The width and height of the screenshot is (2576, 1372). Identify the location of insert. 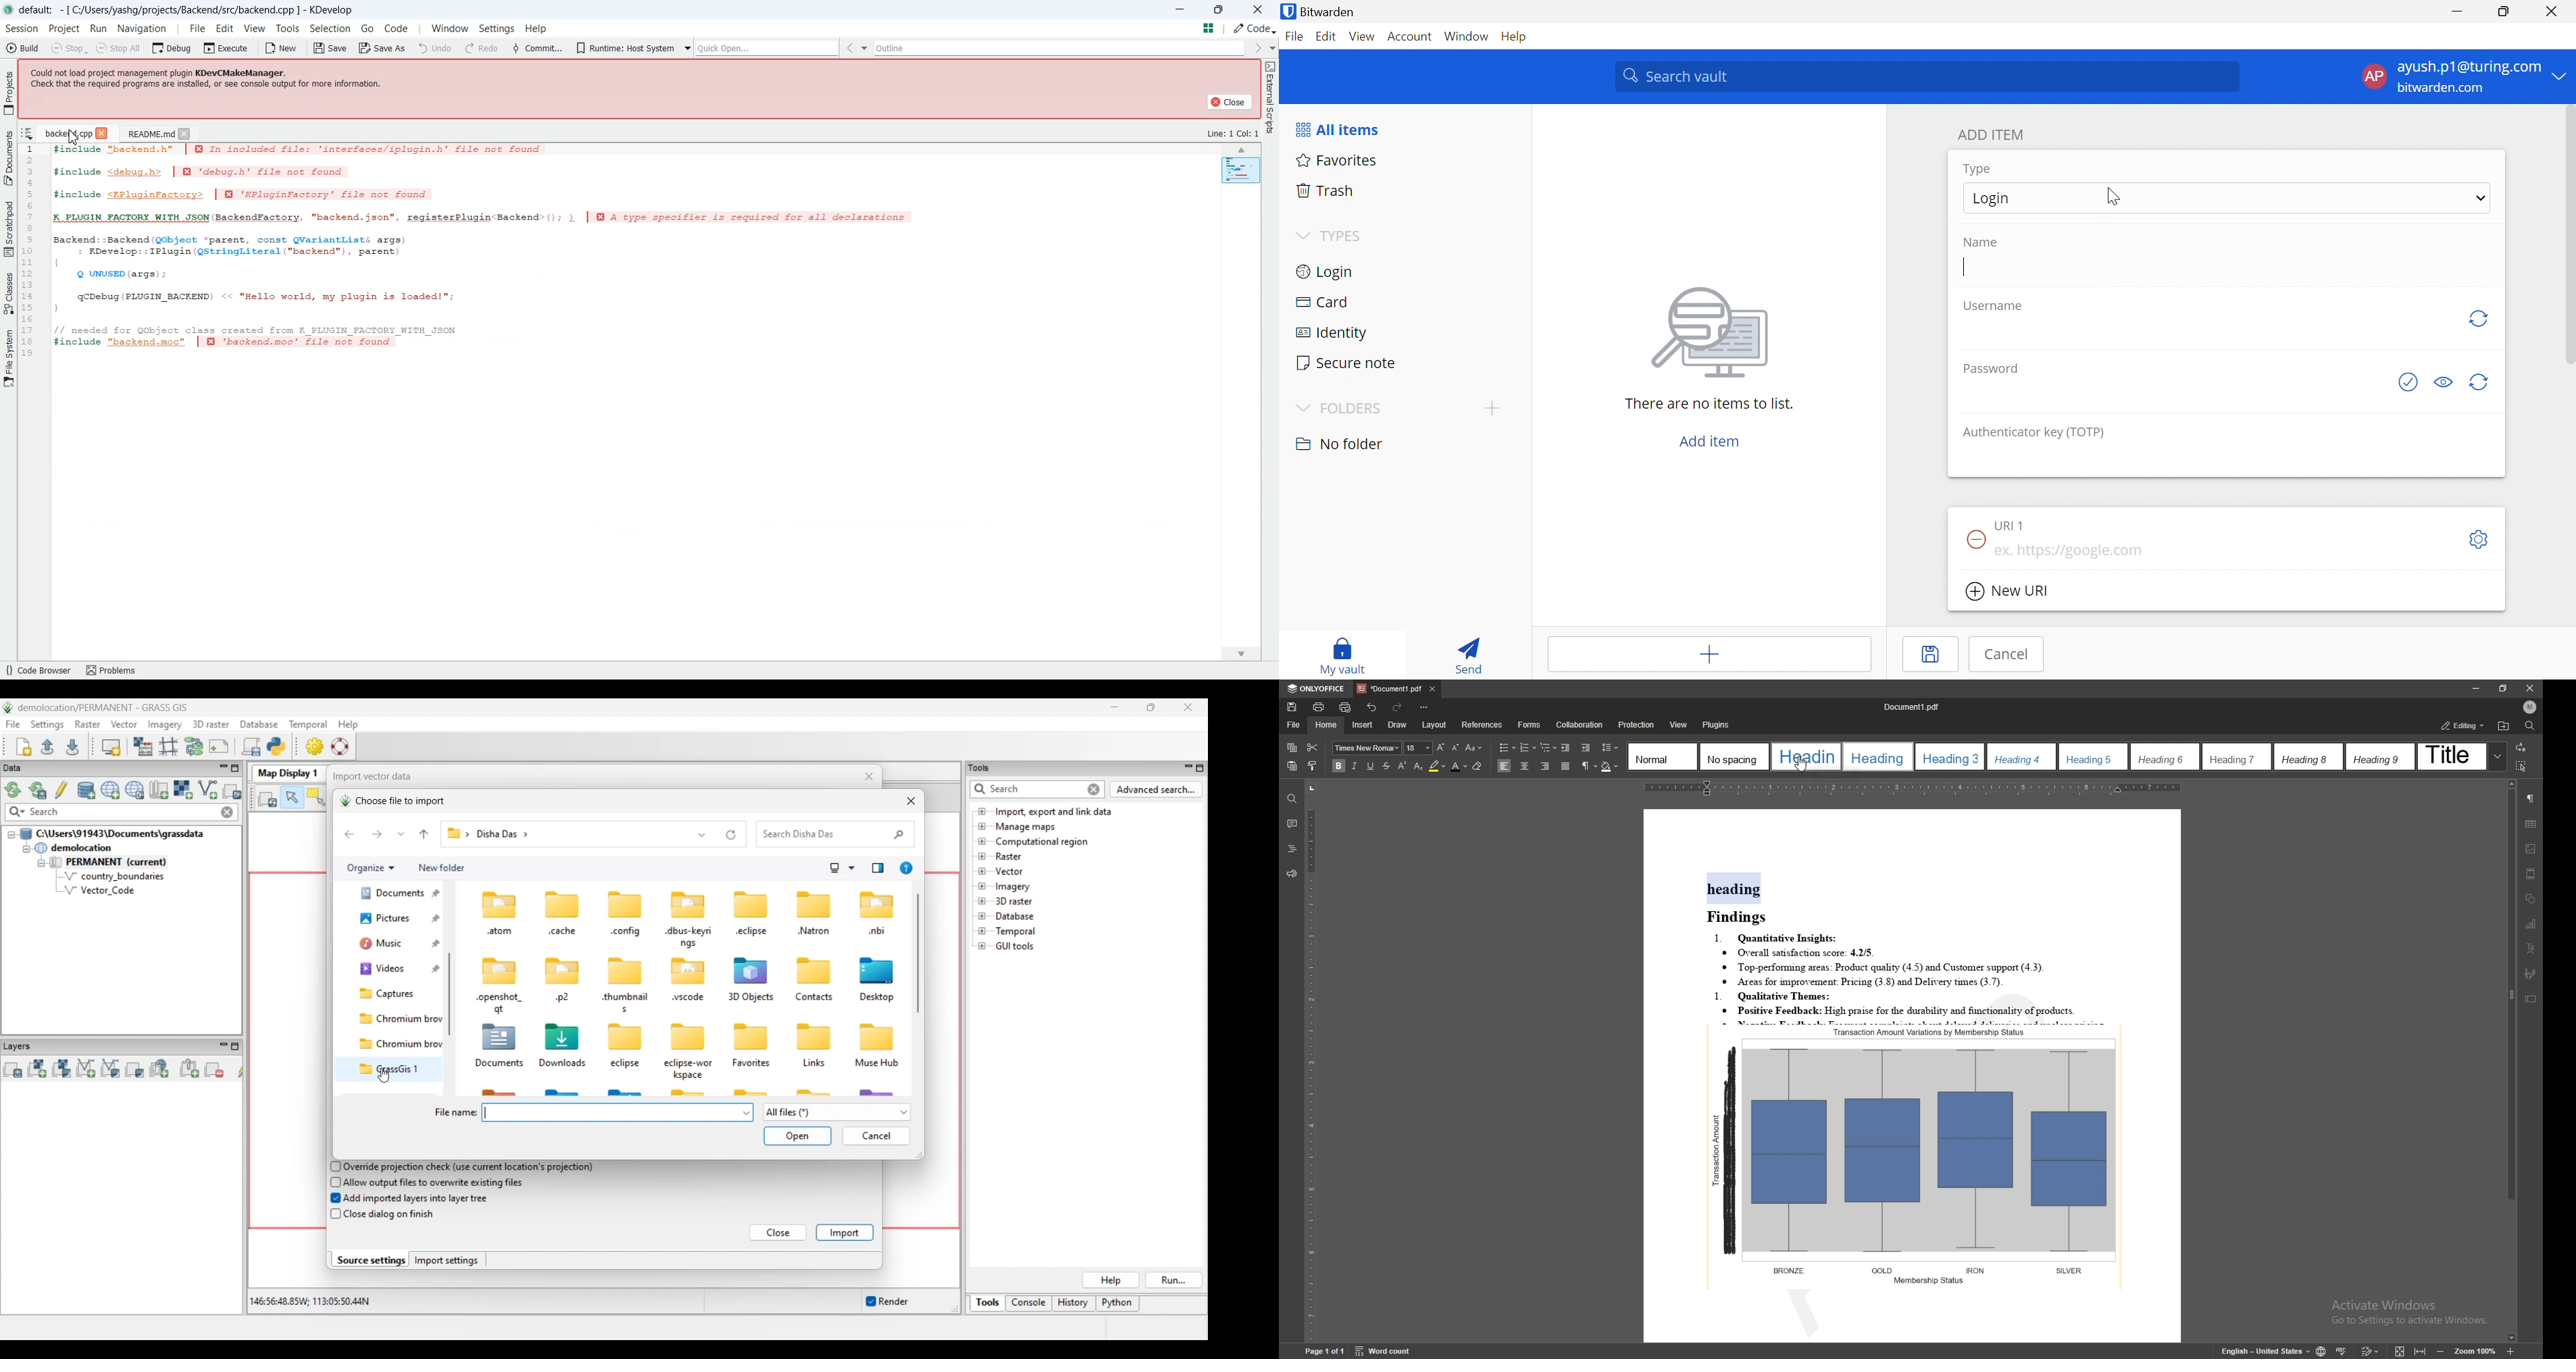
(1362, 724).